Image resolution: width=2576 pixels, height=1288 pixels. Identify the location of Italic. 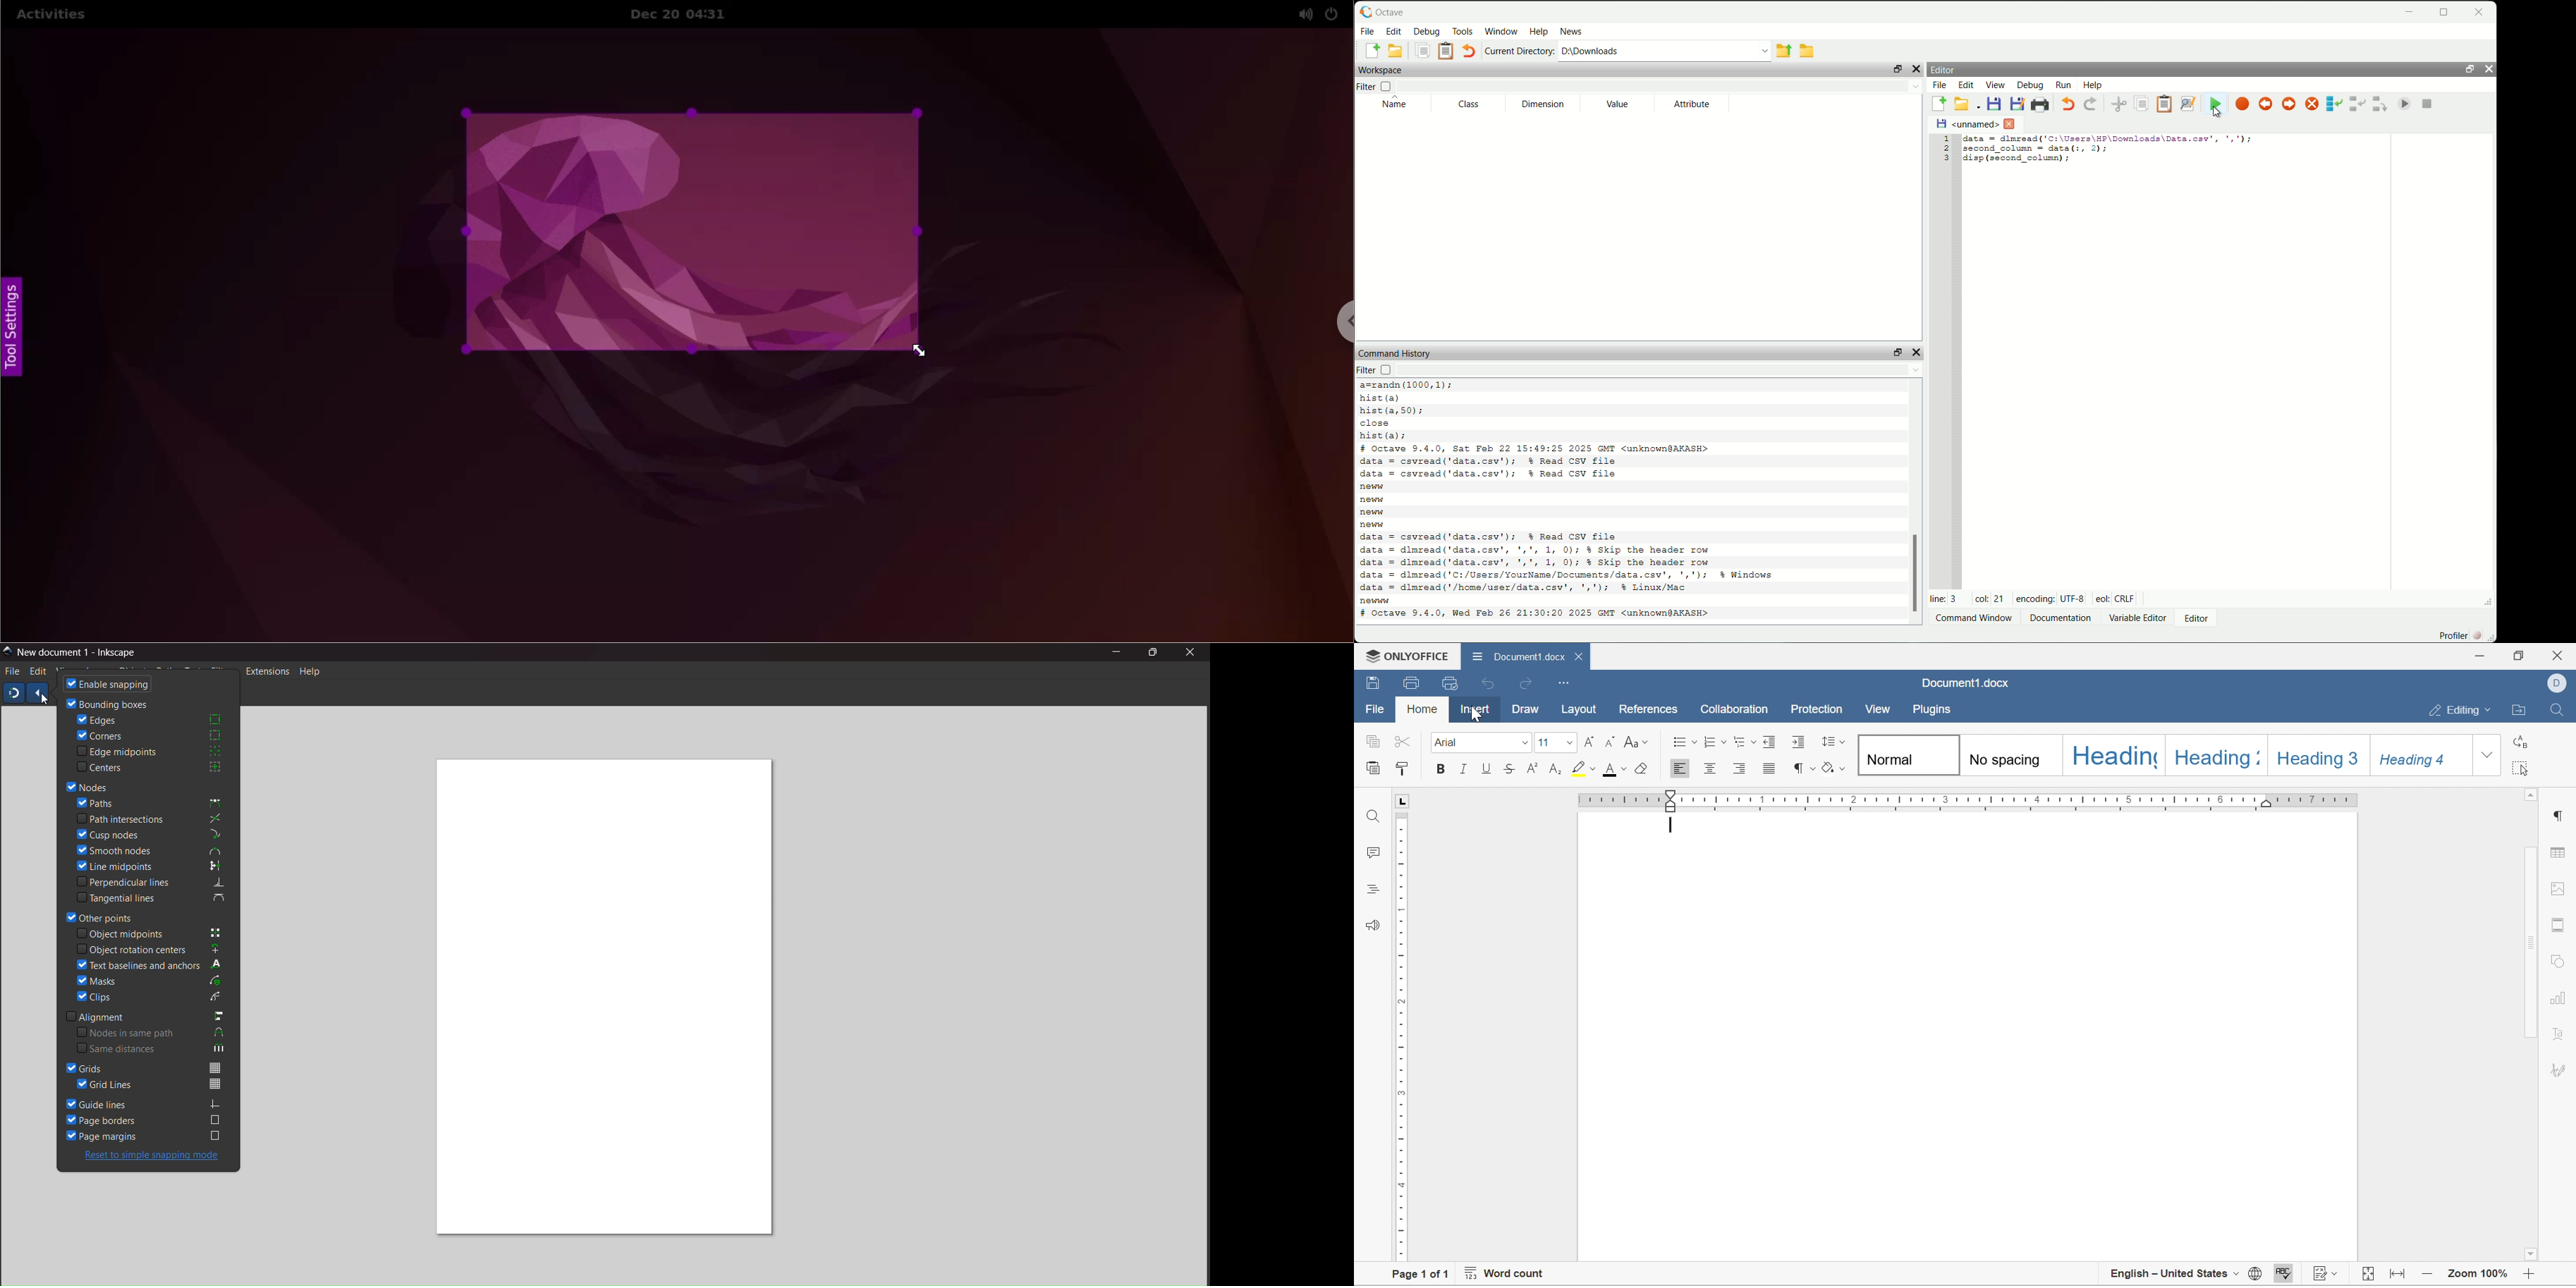
(1465, 770).